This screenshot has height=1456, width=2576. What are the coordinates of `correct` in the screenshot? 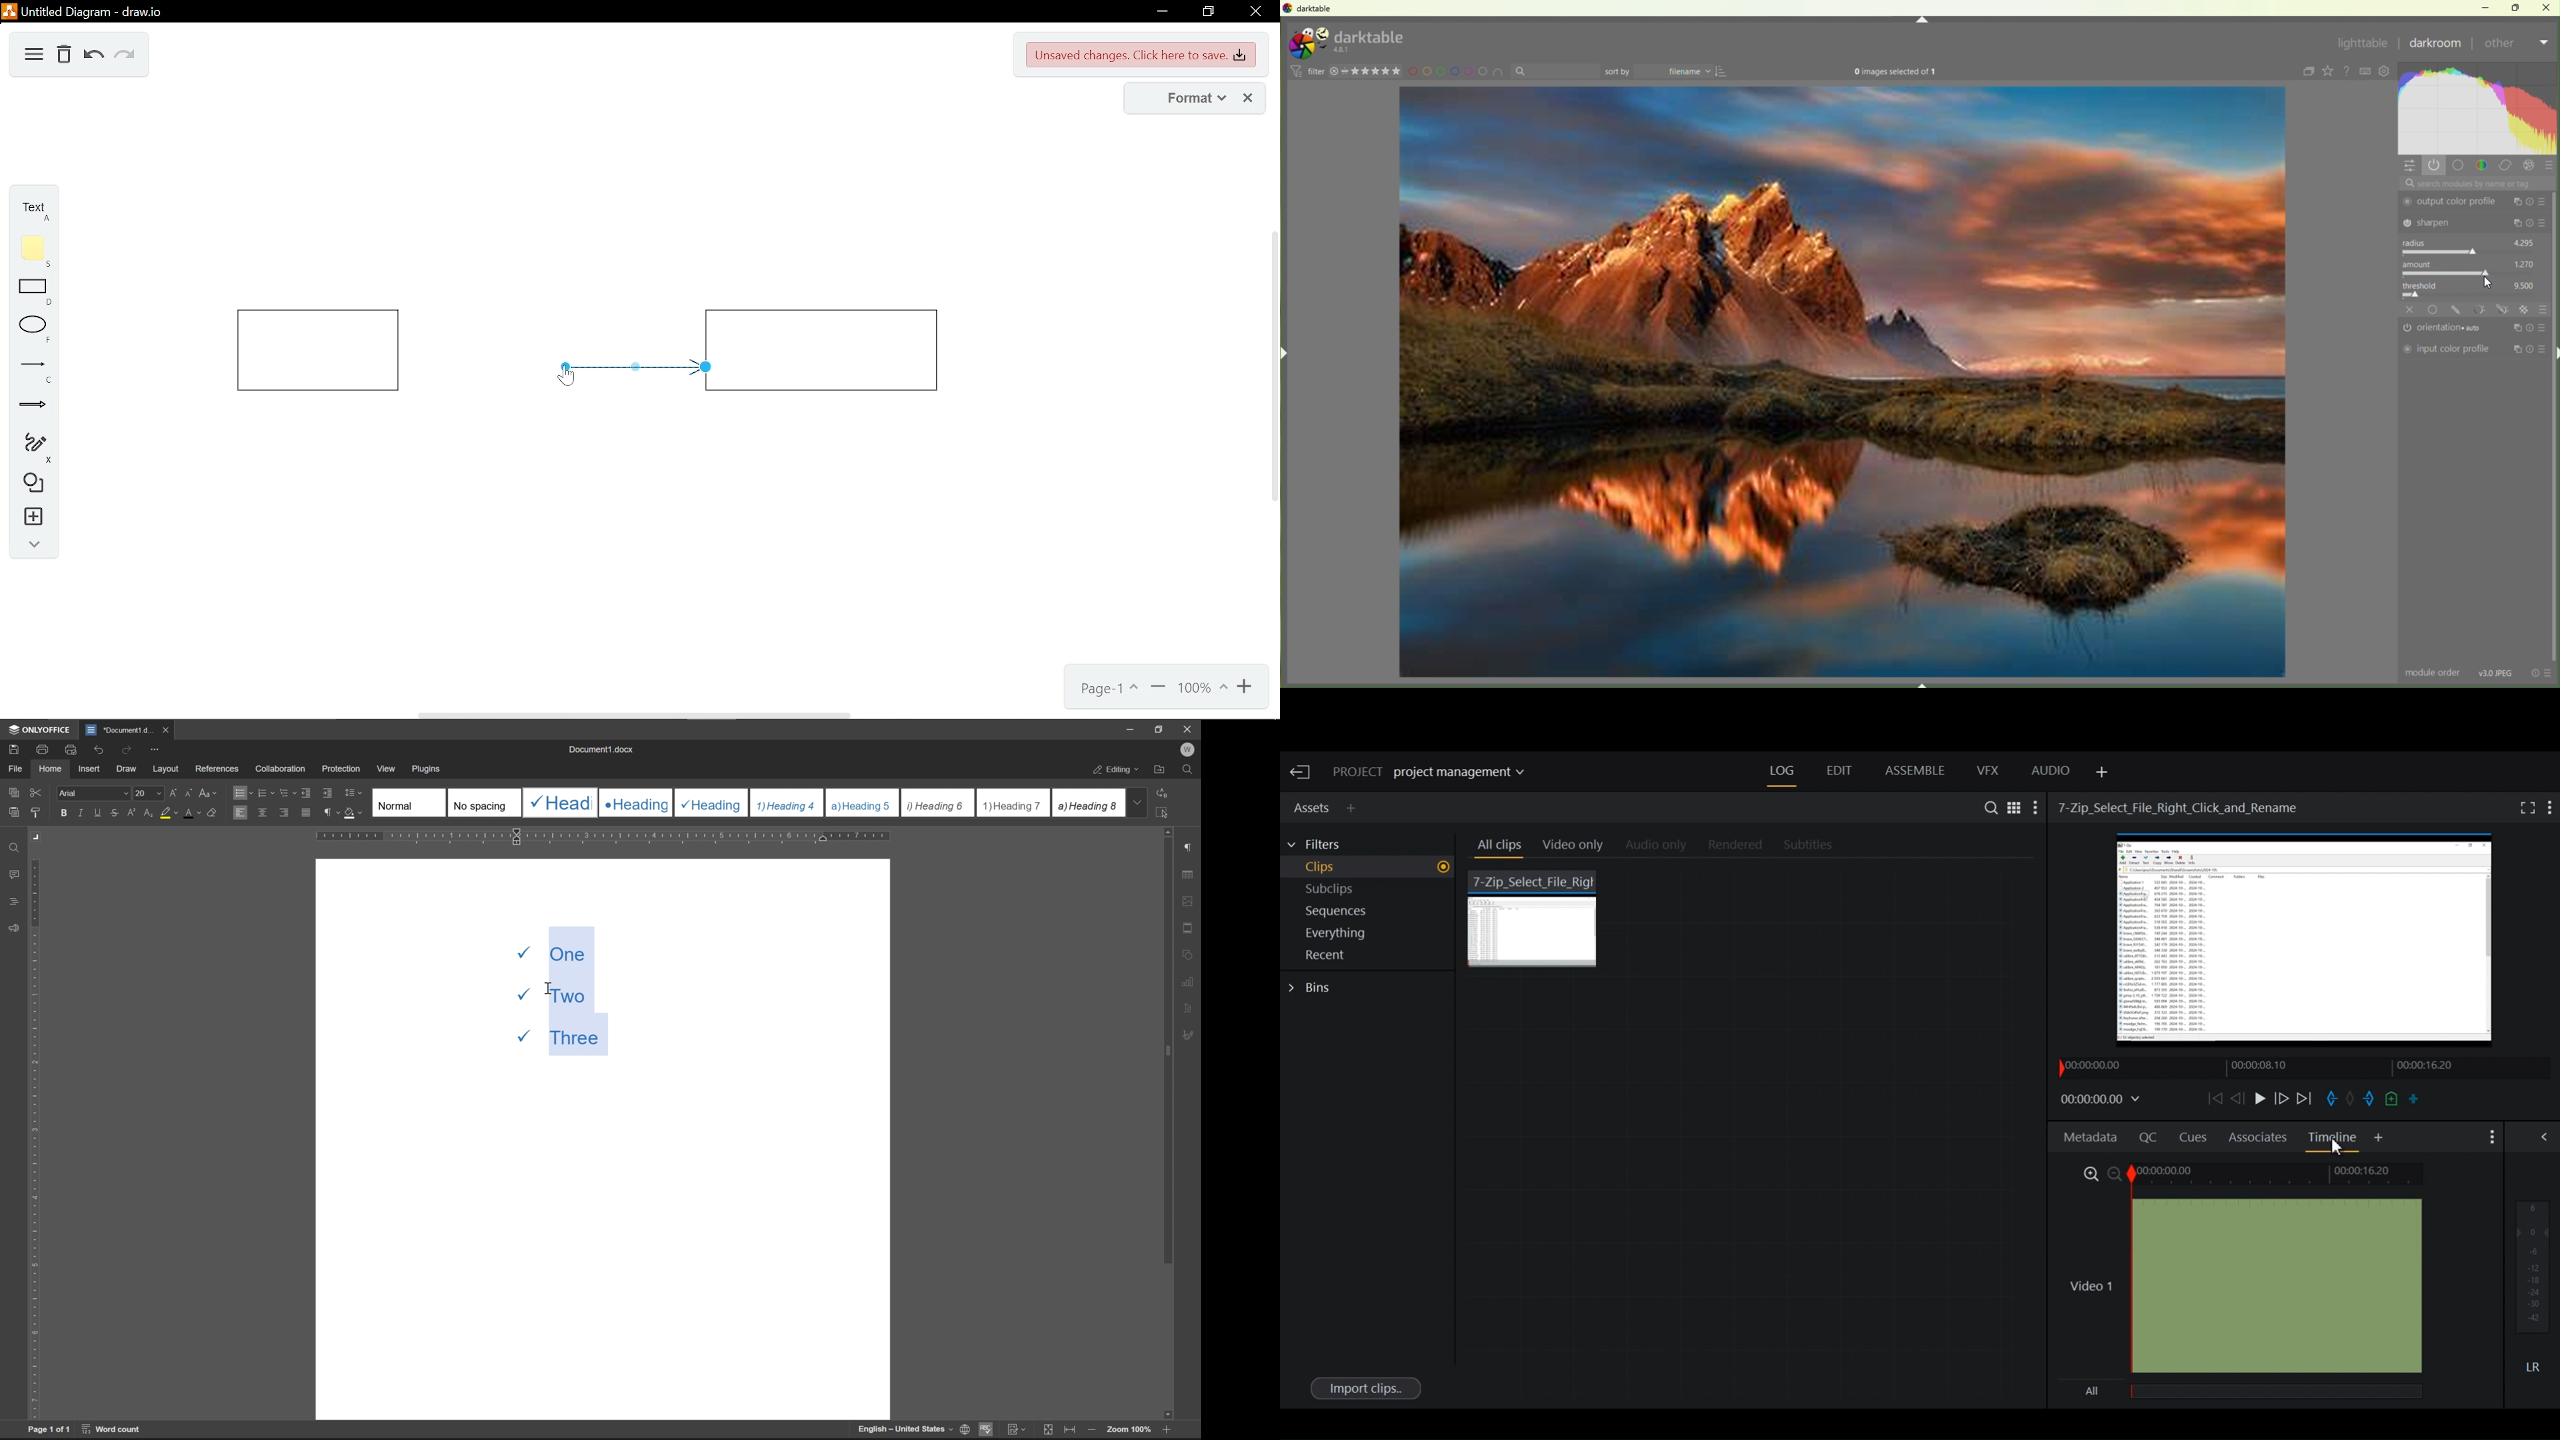 It's located at (2506, 166).